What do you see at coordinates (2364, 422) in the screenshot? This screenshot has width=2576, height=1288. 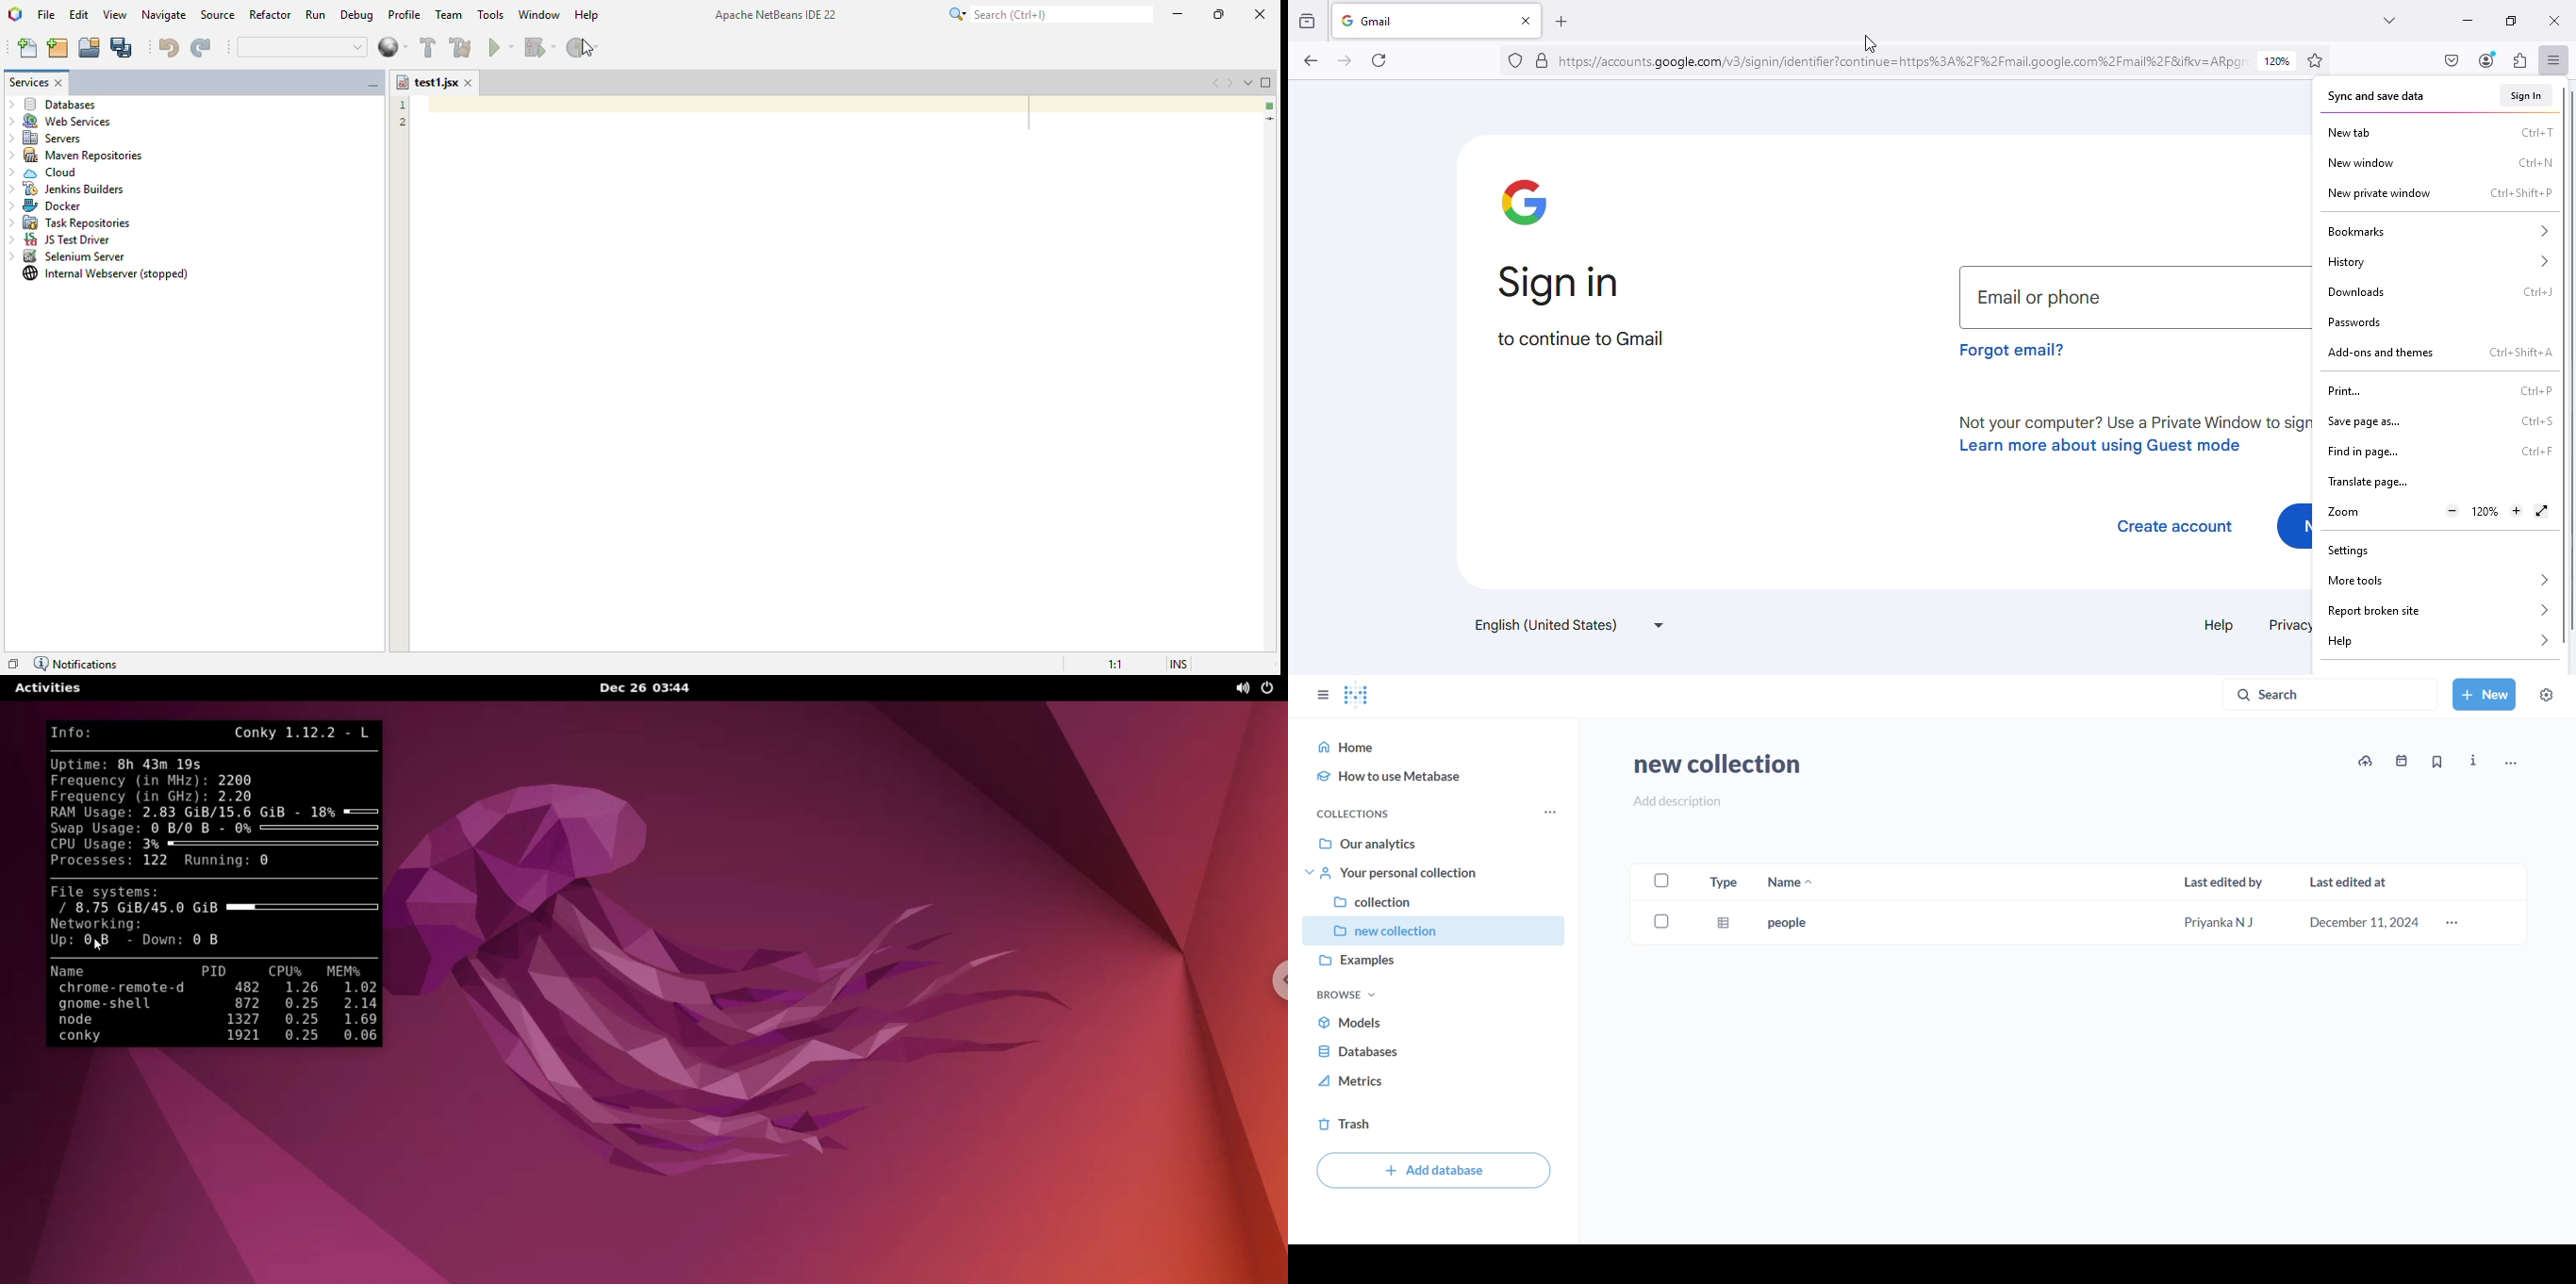 I see `save page as...` at bounding box center [2364, 422].